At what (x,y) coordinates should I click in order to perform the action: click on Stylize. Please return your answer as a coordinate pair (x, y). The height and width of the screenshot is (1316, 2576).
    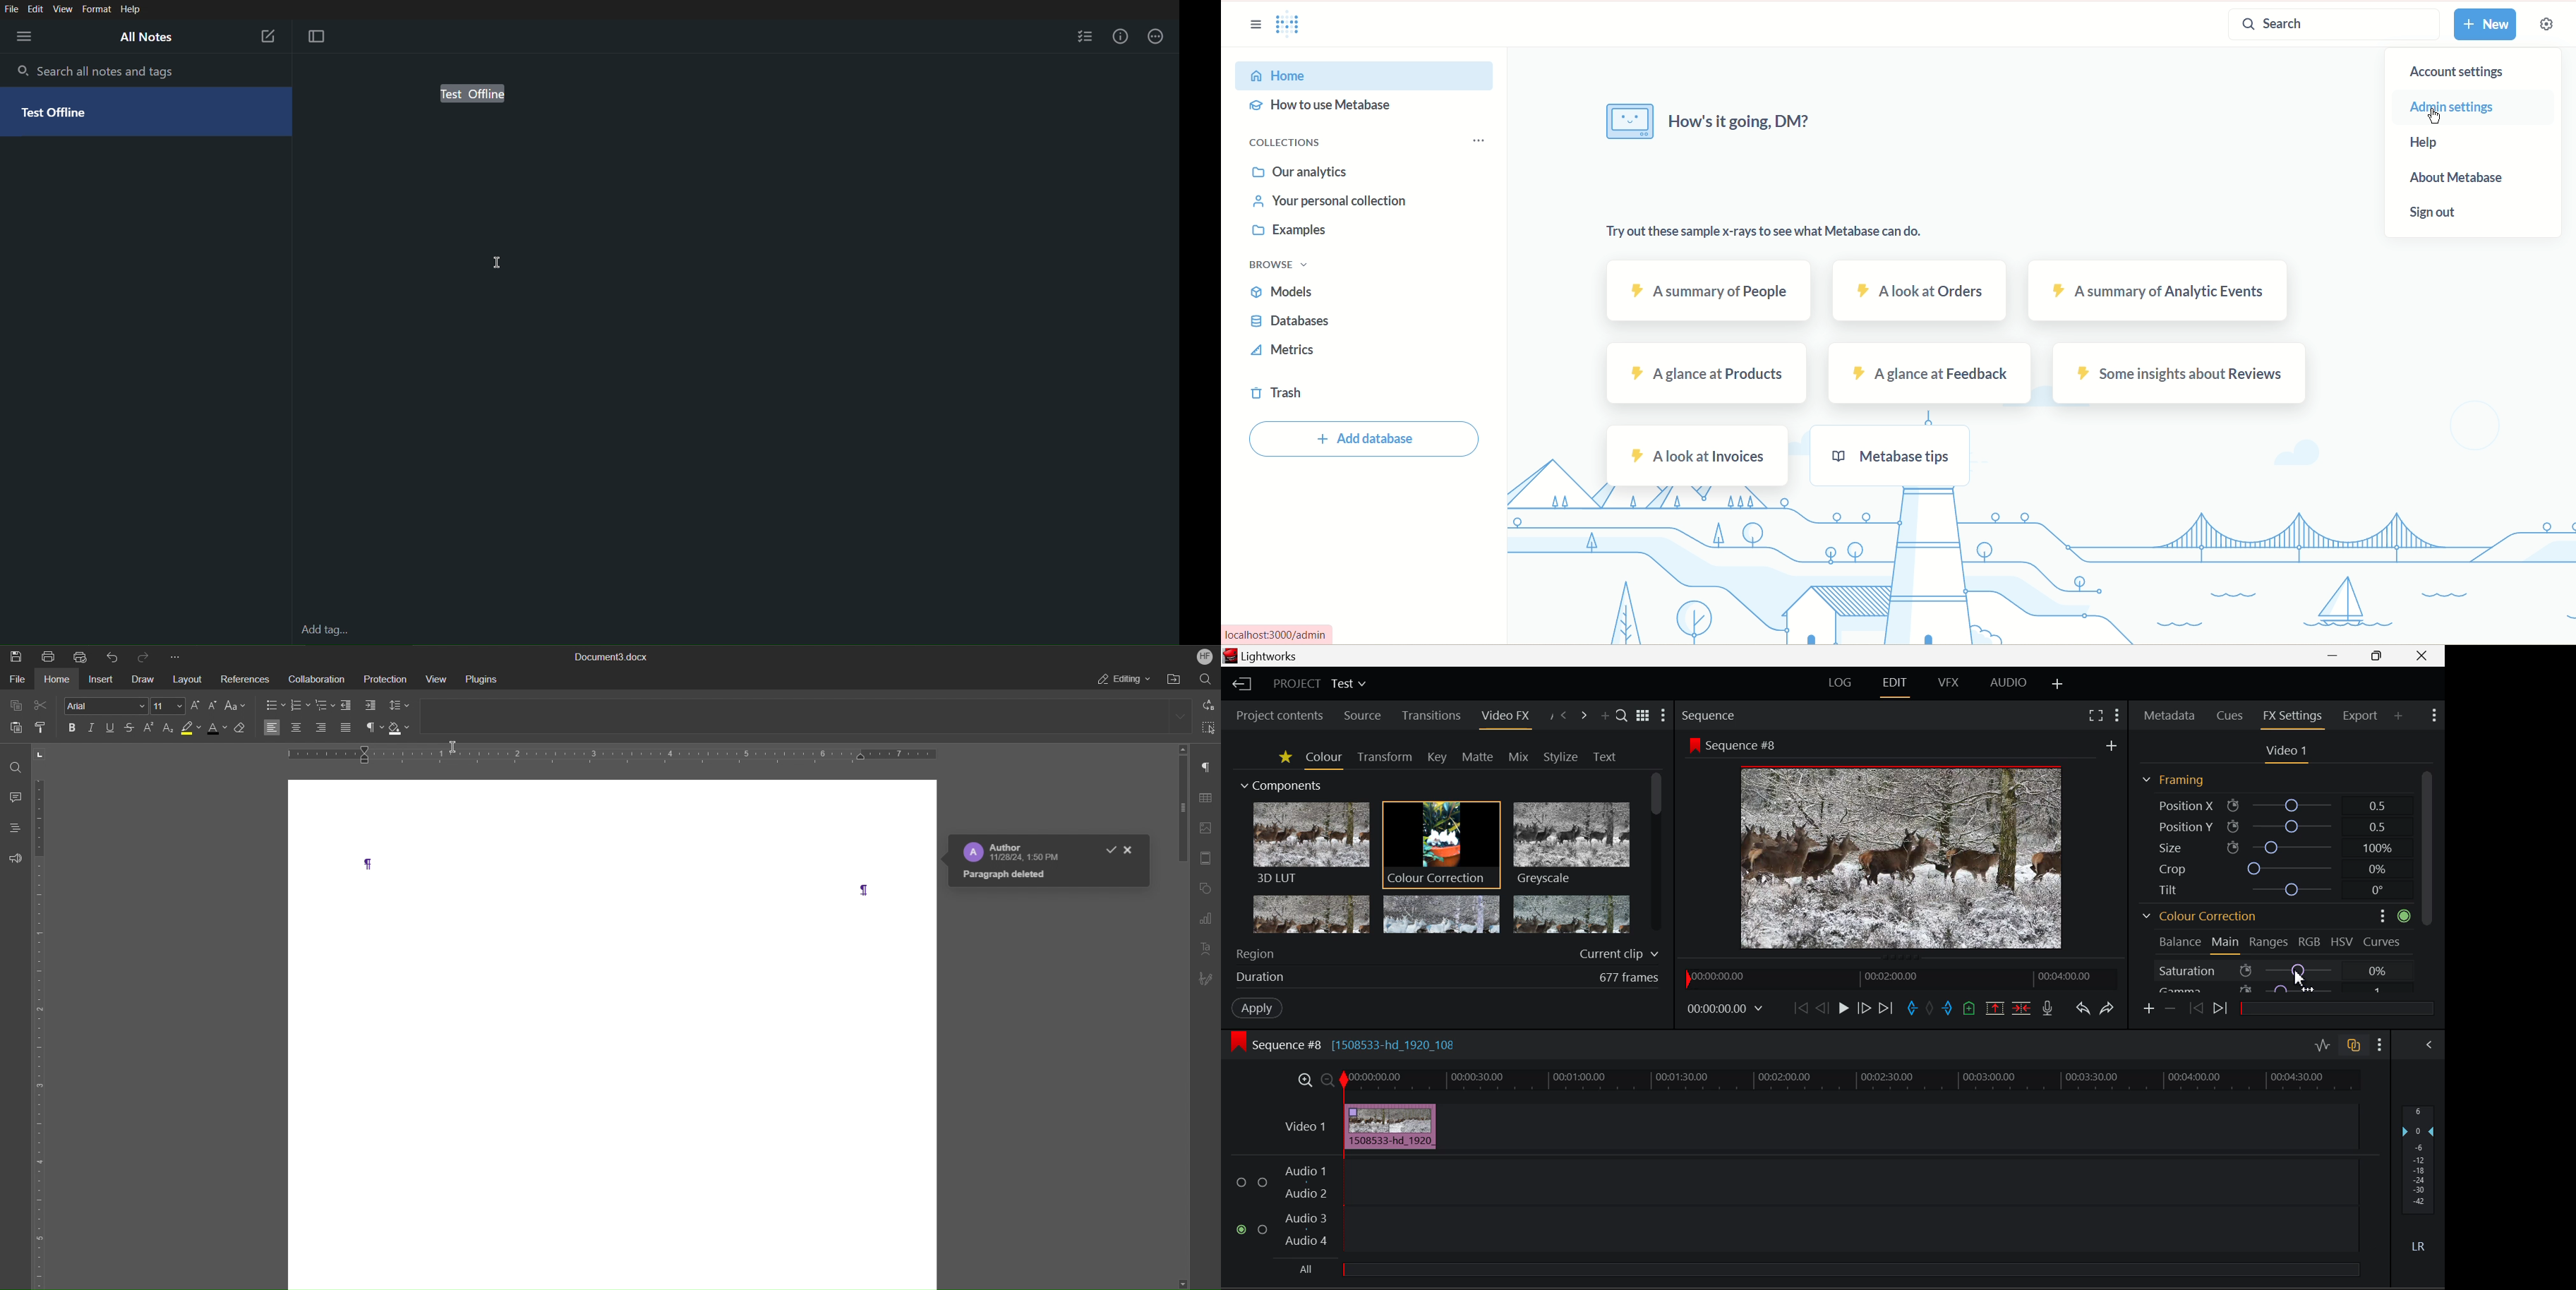
    Looking at the image, I should click on (1562, 757).